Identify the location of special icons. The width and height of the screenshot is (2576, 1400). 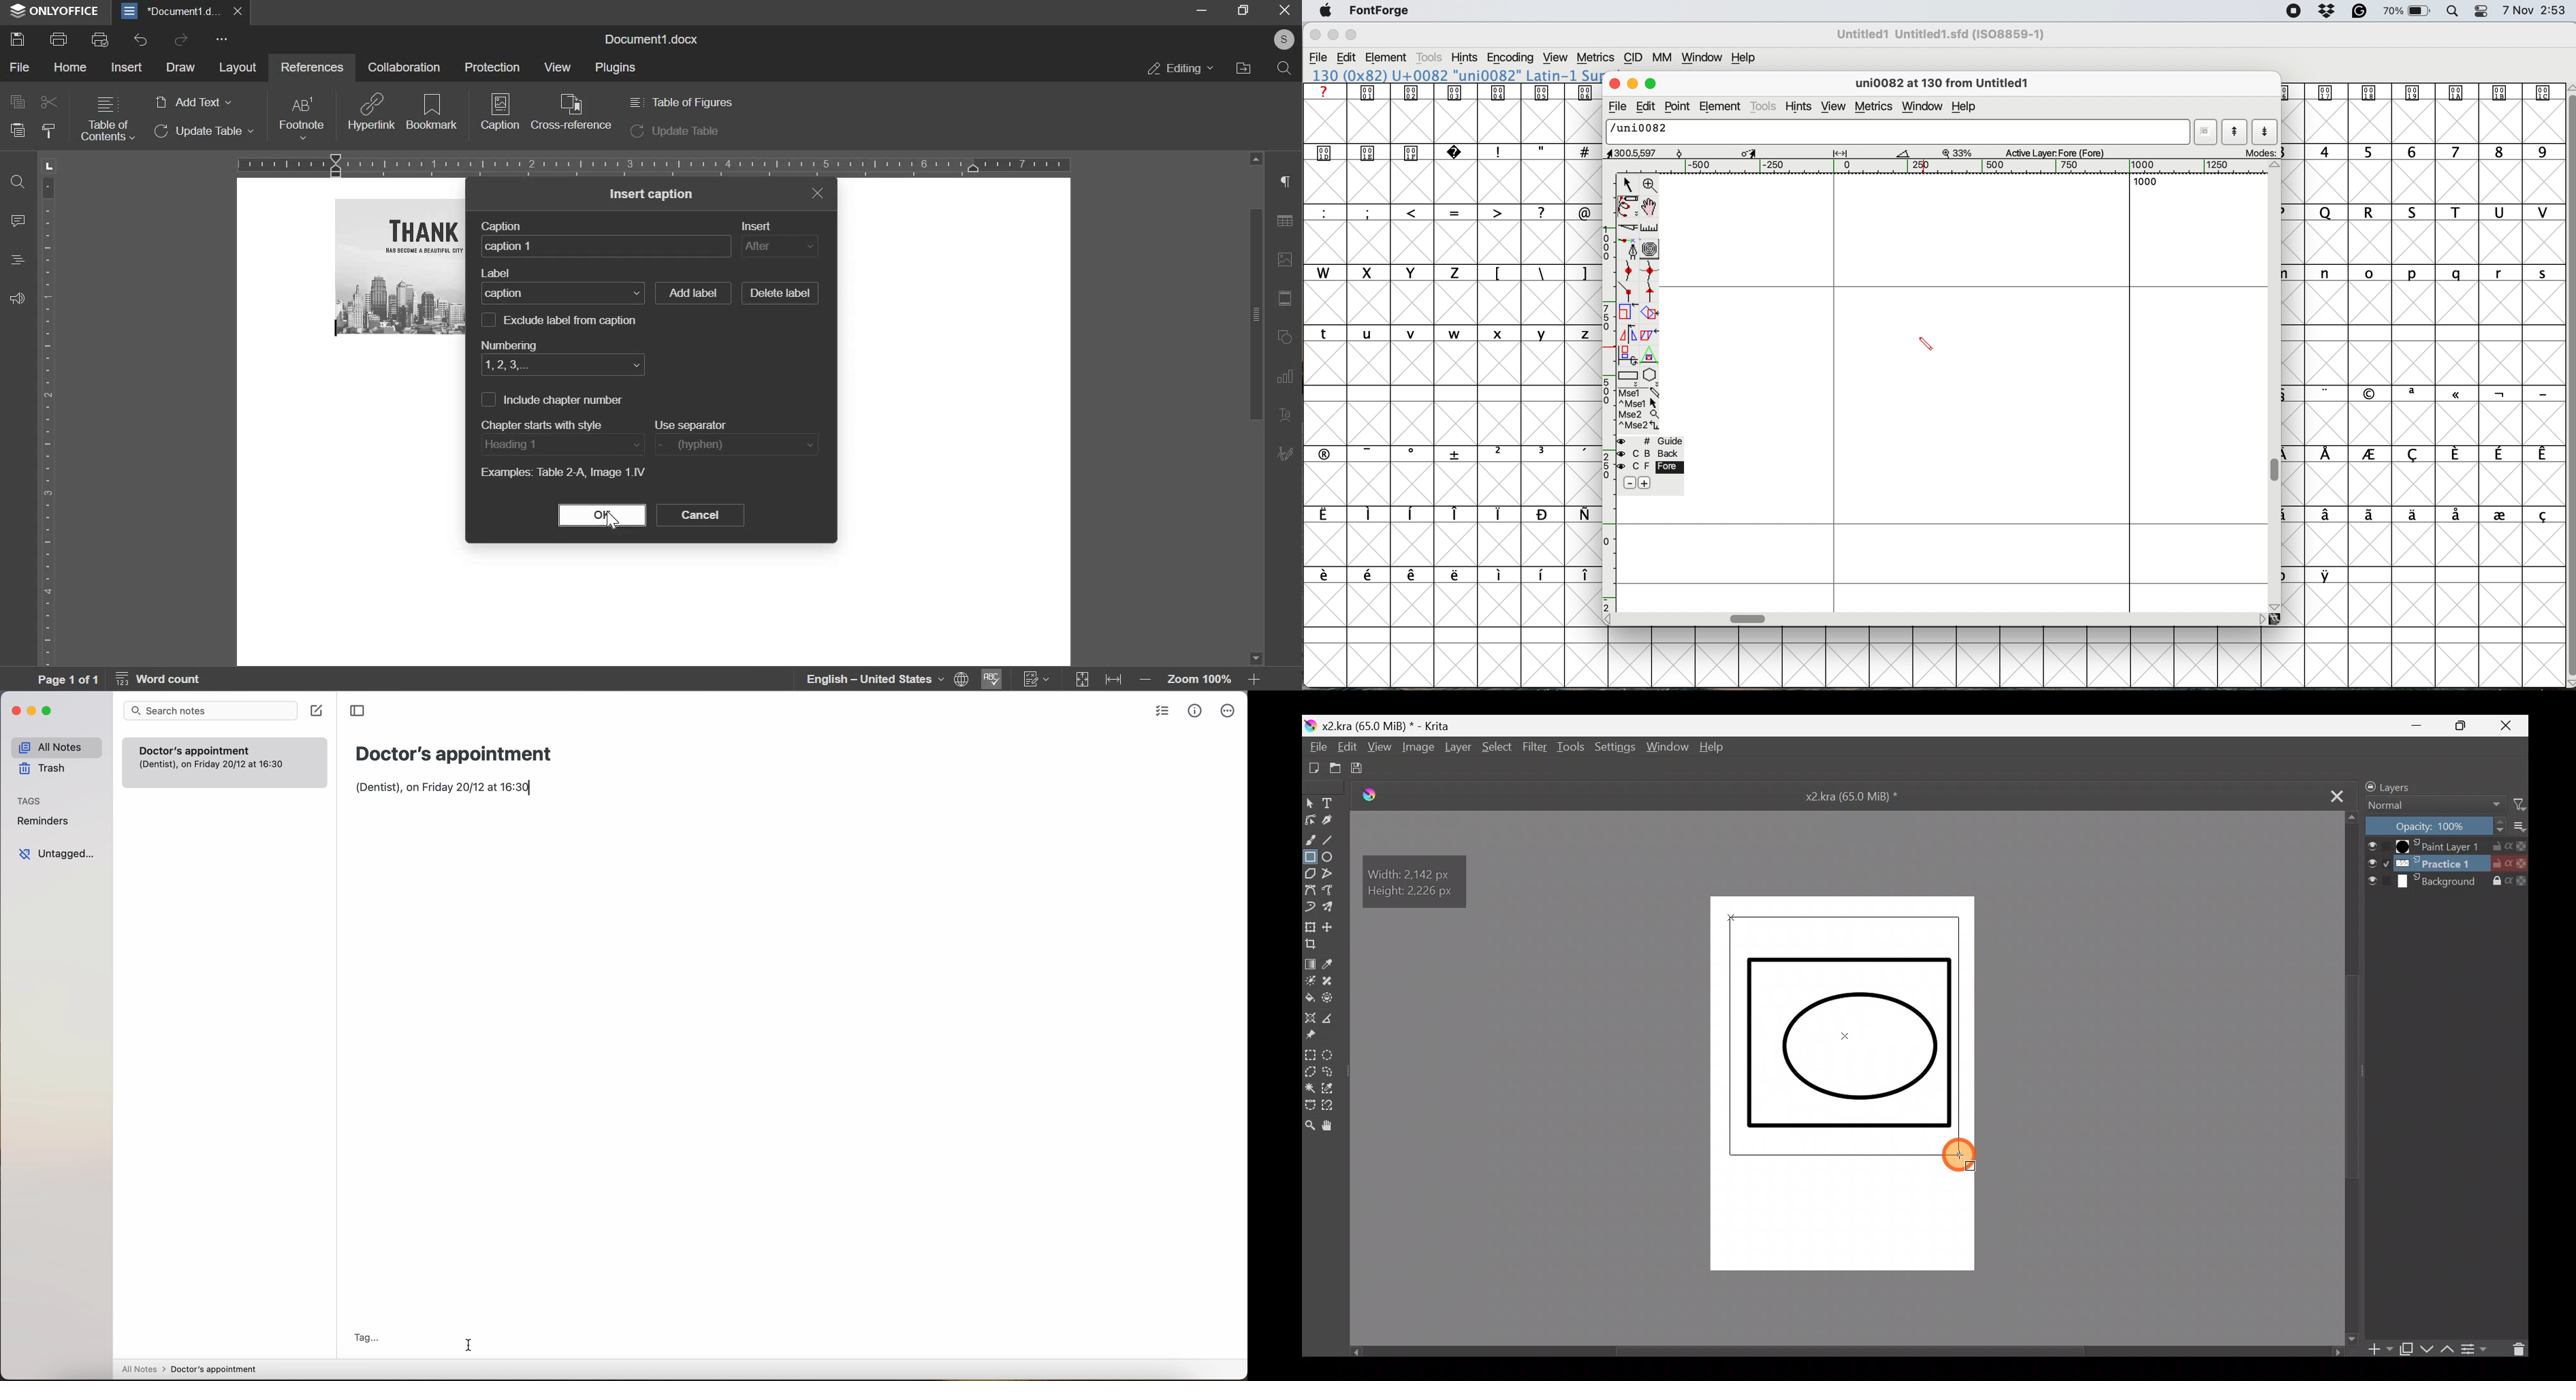
(1393, 150).